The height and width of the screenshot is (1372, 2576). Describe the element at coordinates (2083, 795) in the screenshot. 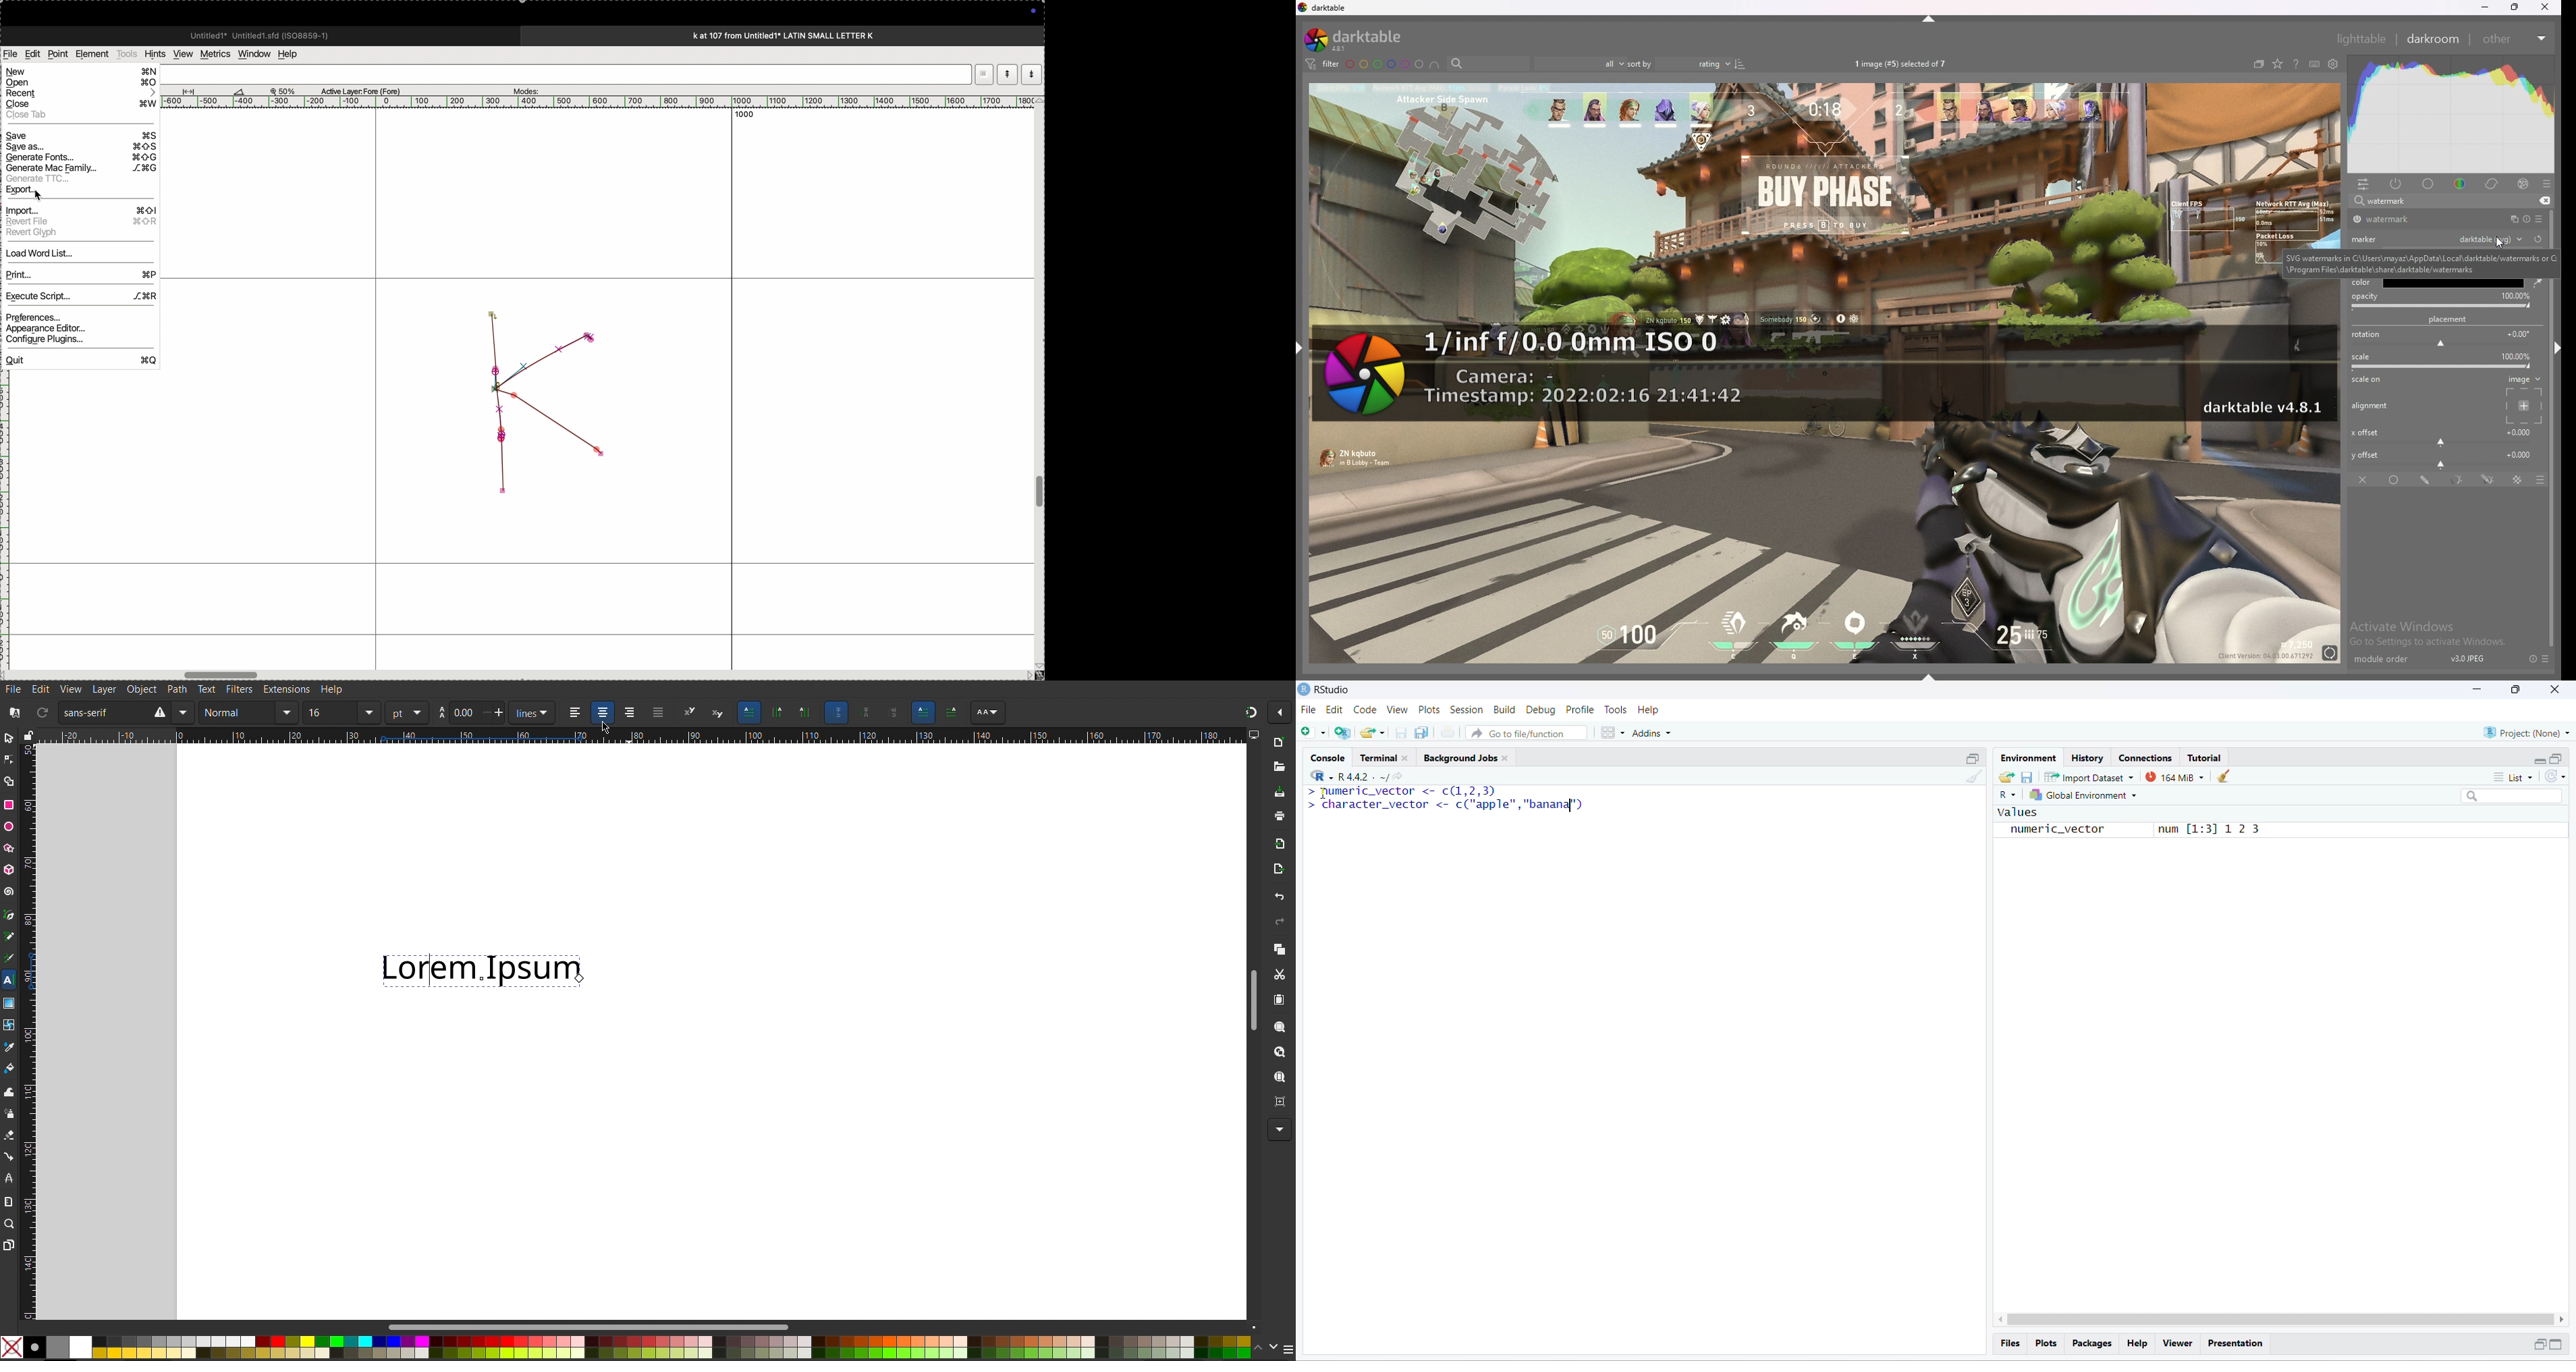

I see `global Environment` at that location.